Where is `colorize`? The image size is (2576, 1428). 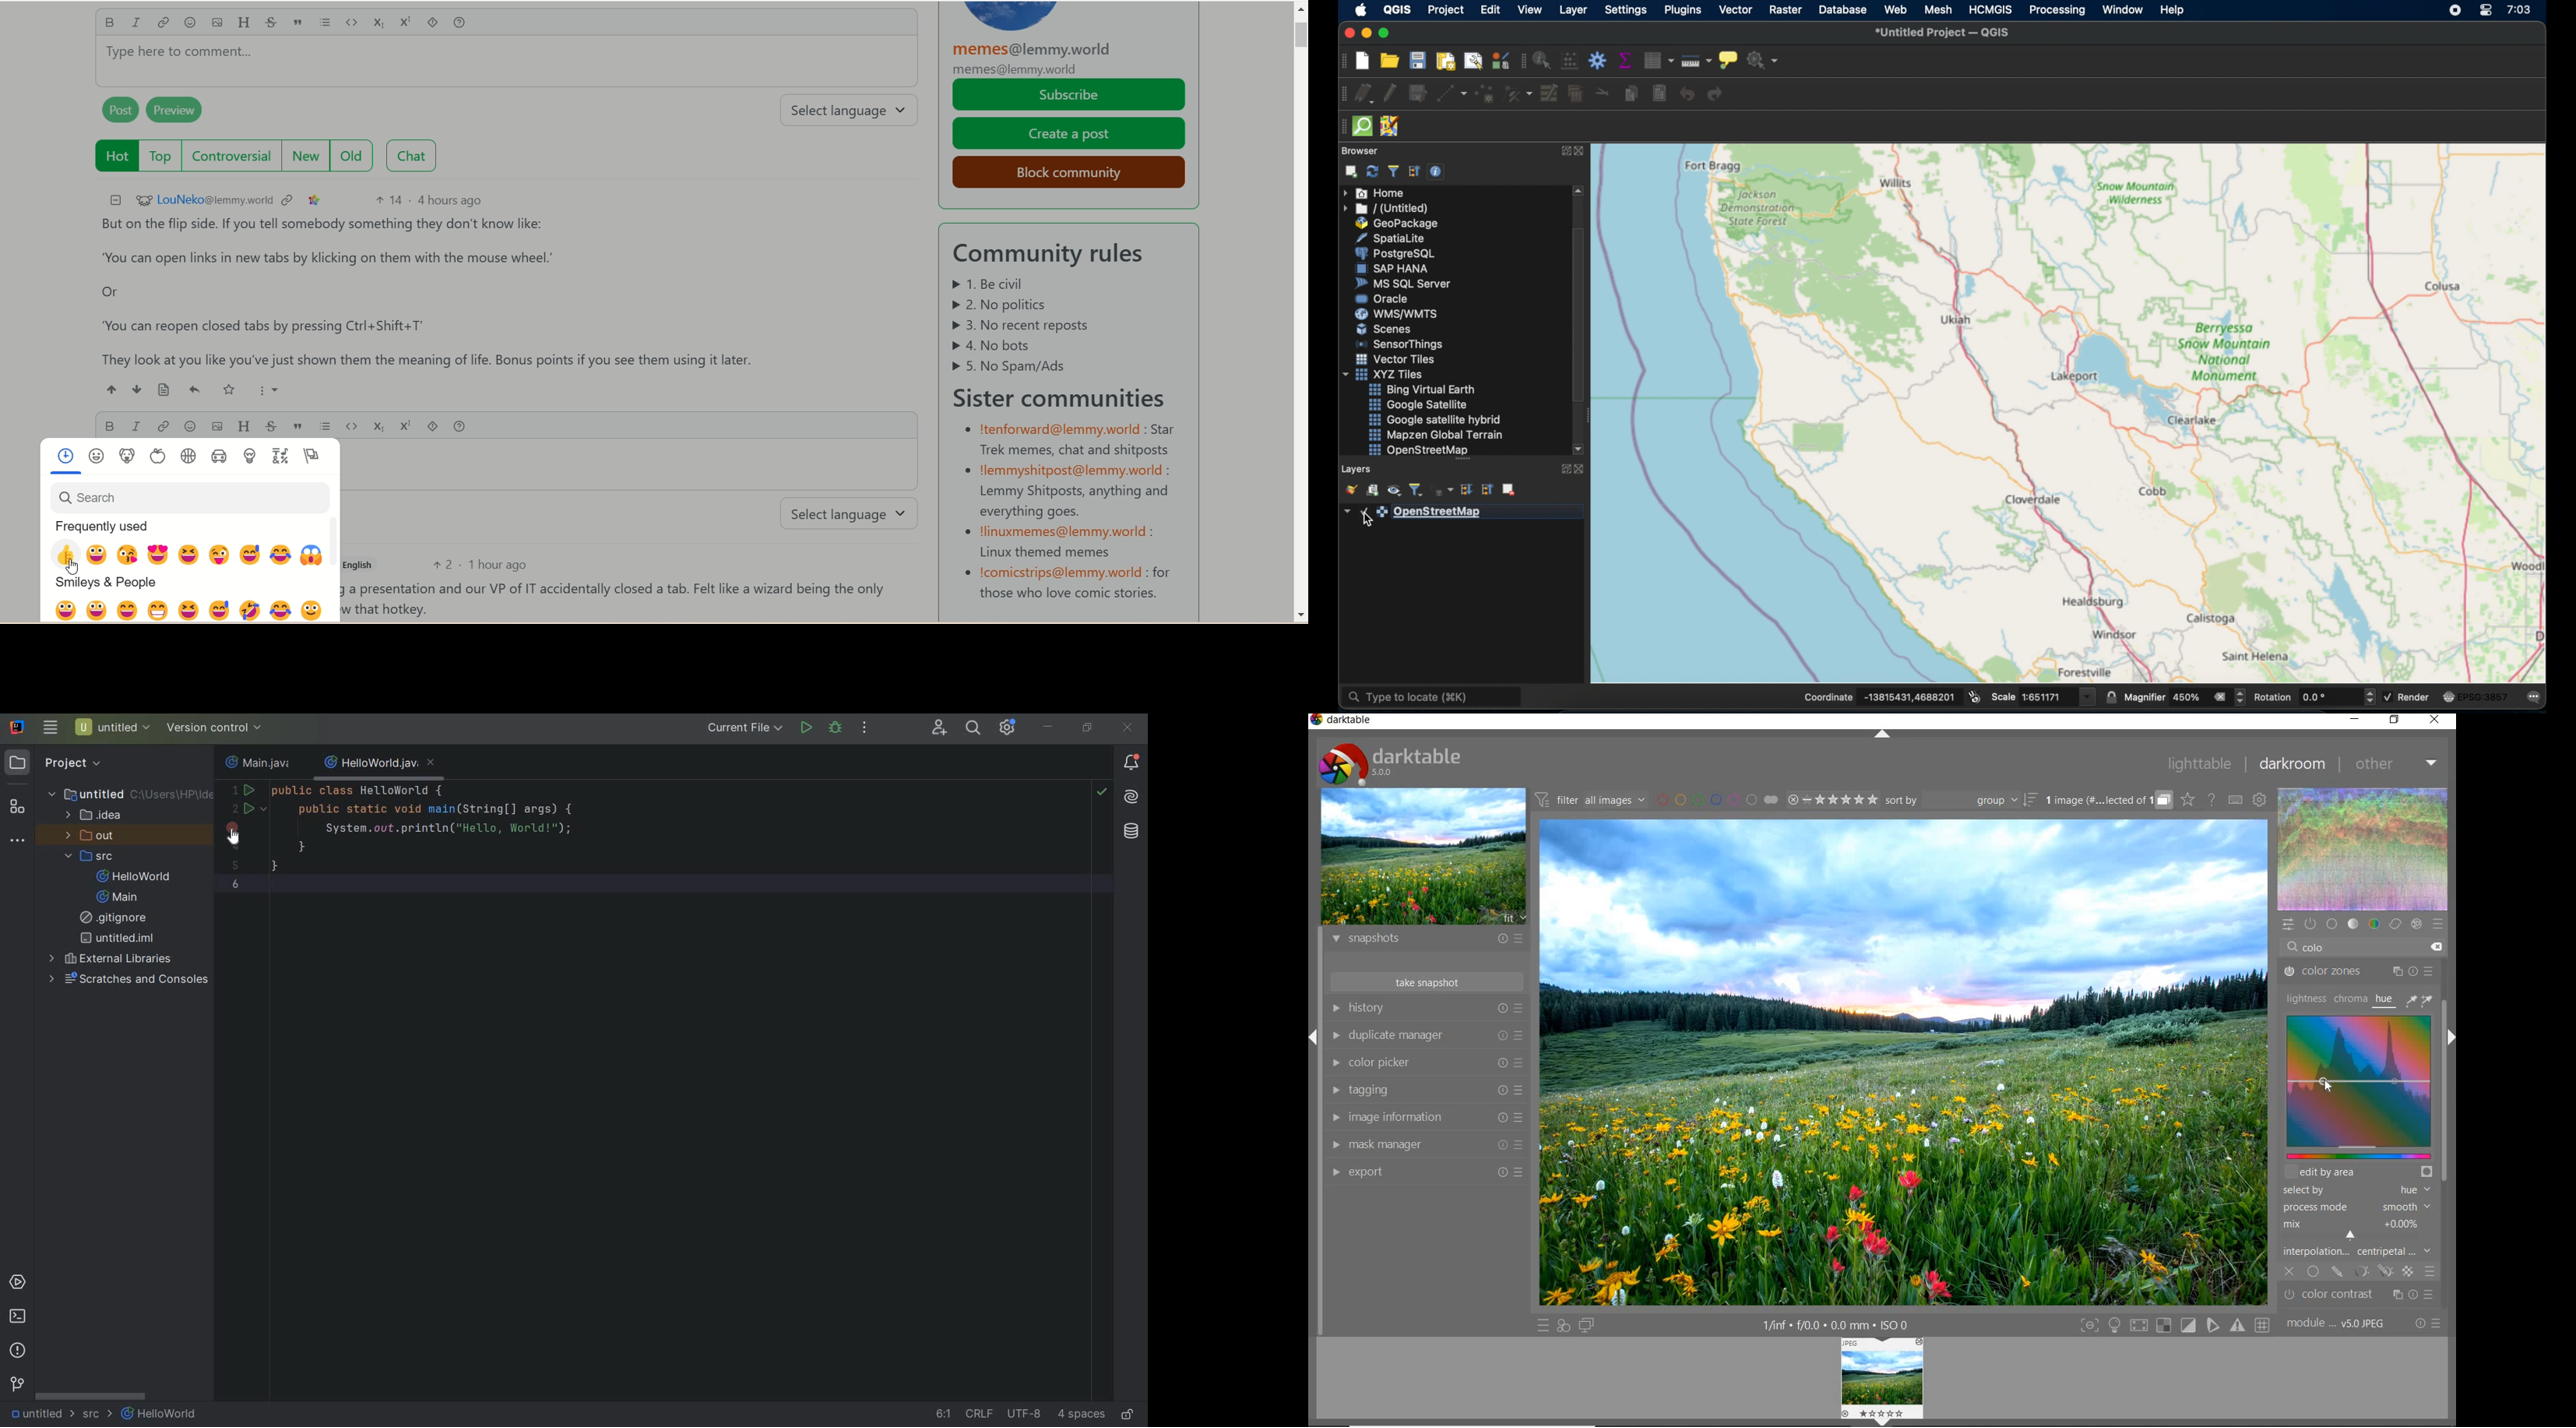 colorize is located at coordinates (2358, 1079).